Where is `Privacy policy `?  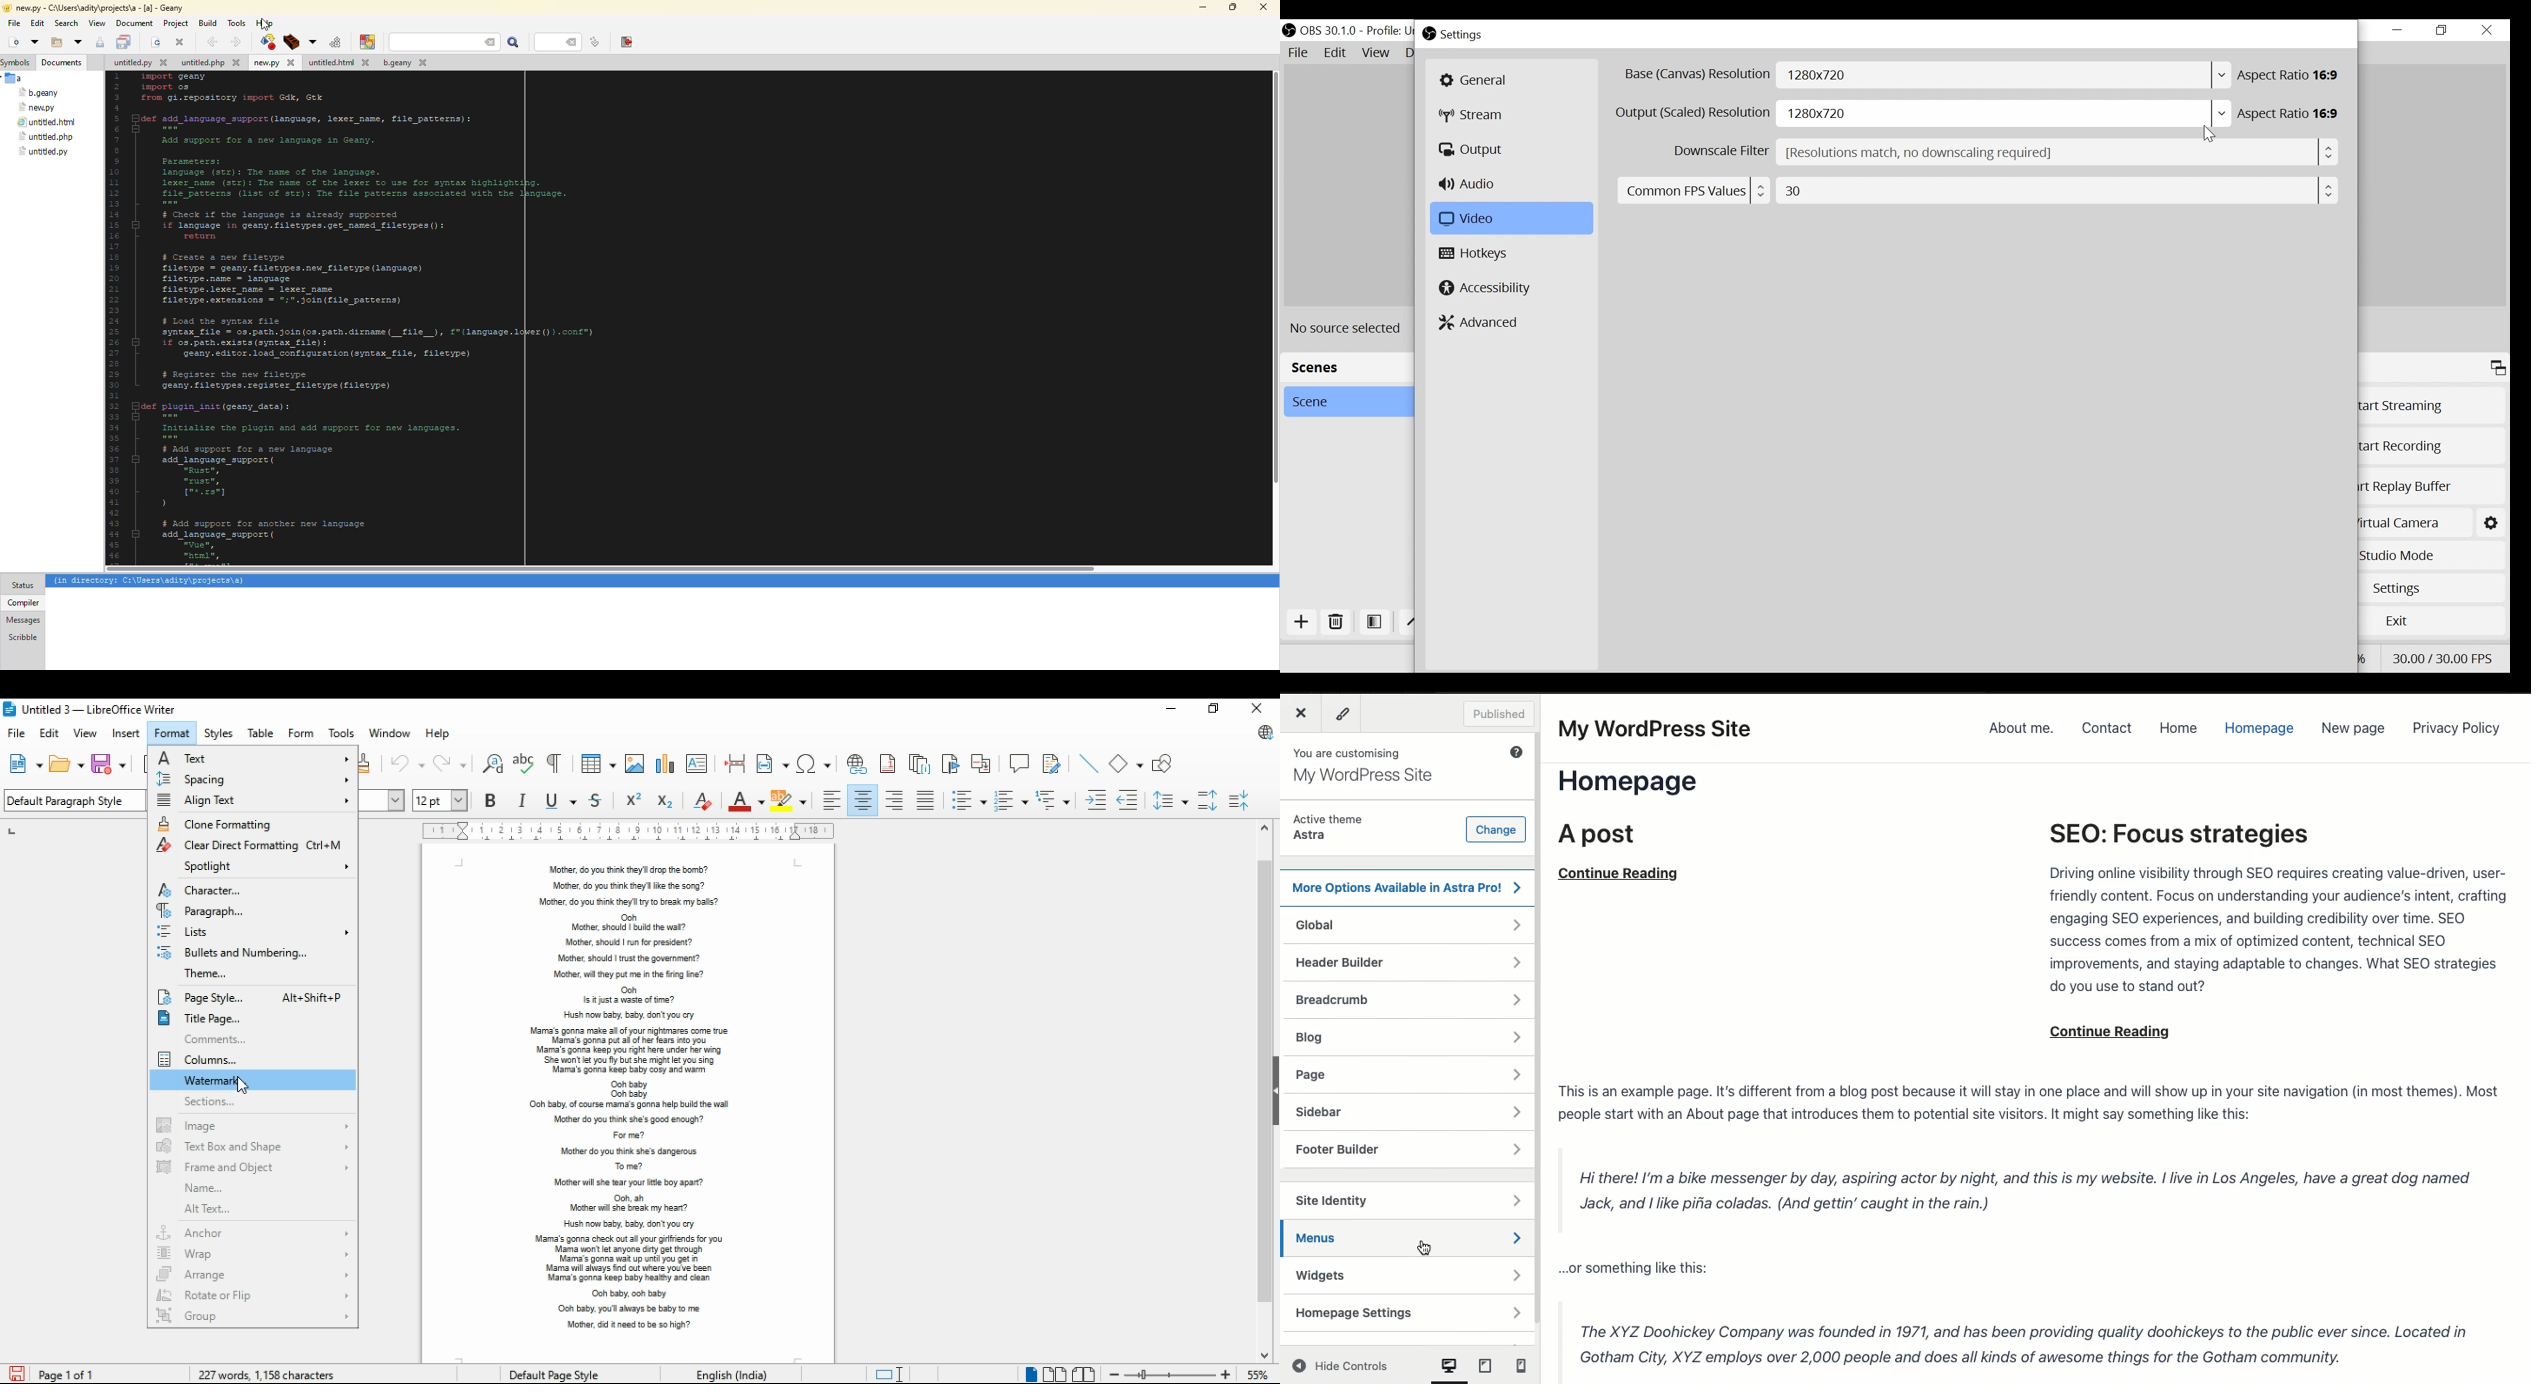
Privacy policy  is located at coordinates (2458, 729).